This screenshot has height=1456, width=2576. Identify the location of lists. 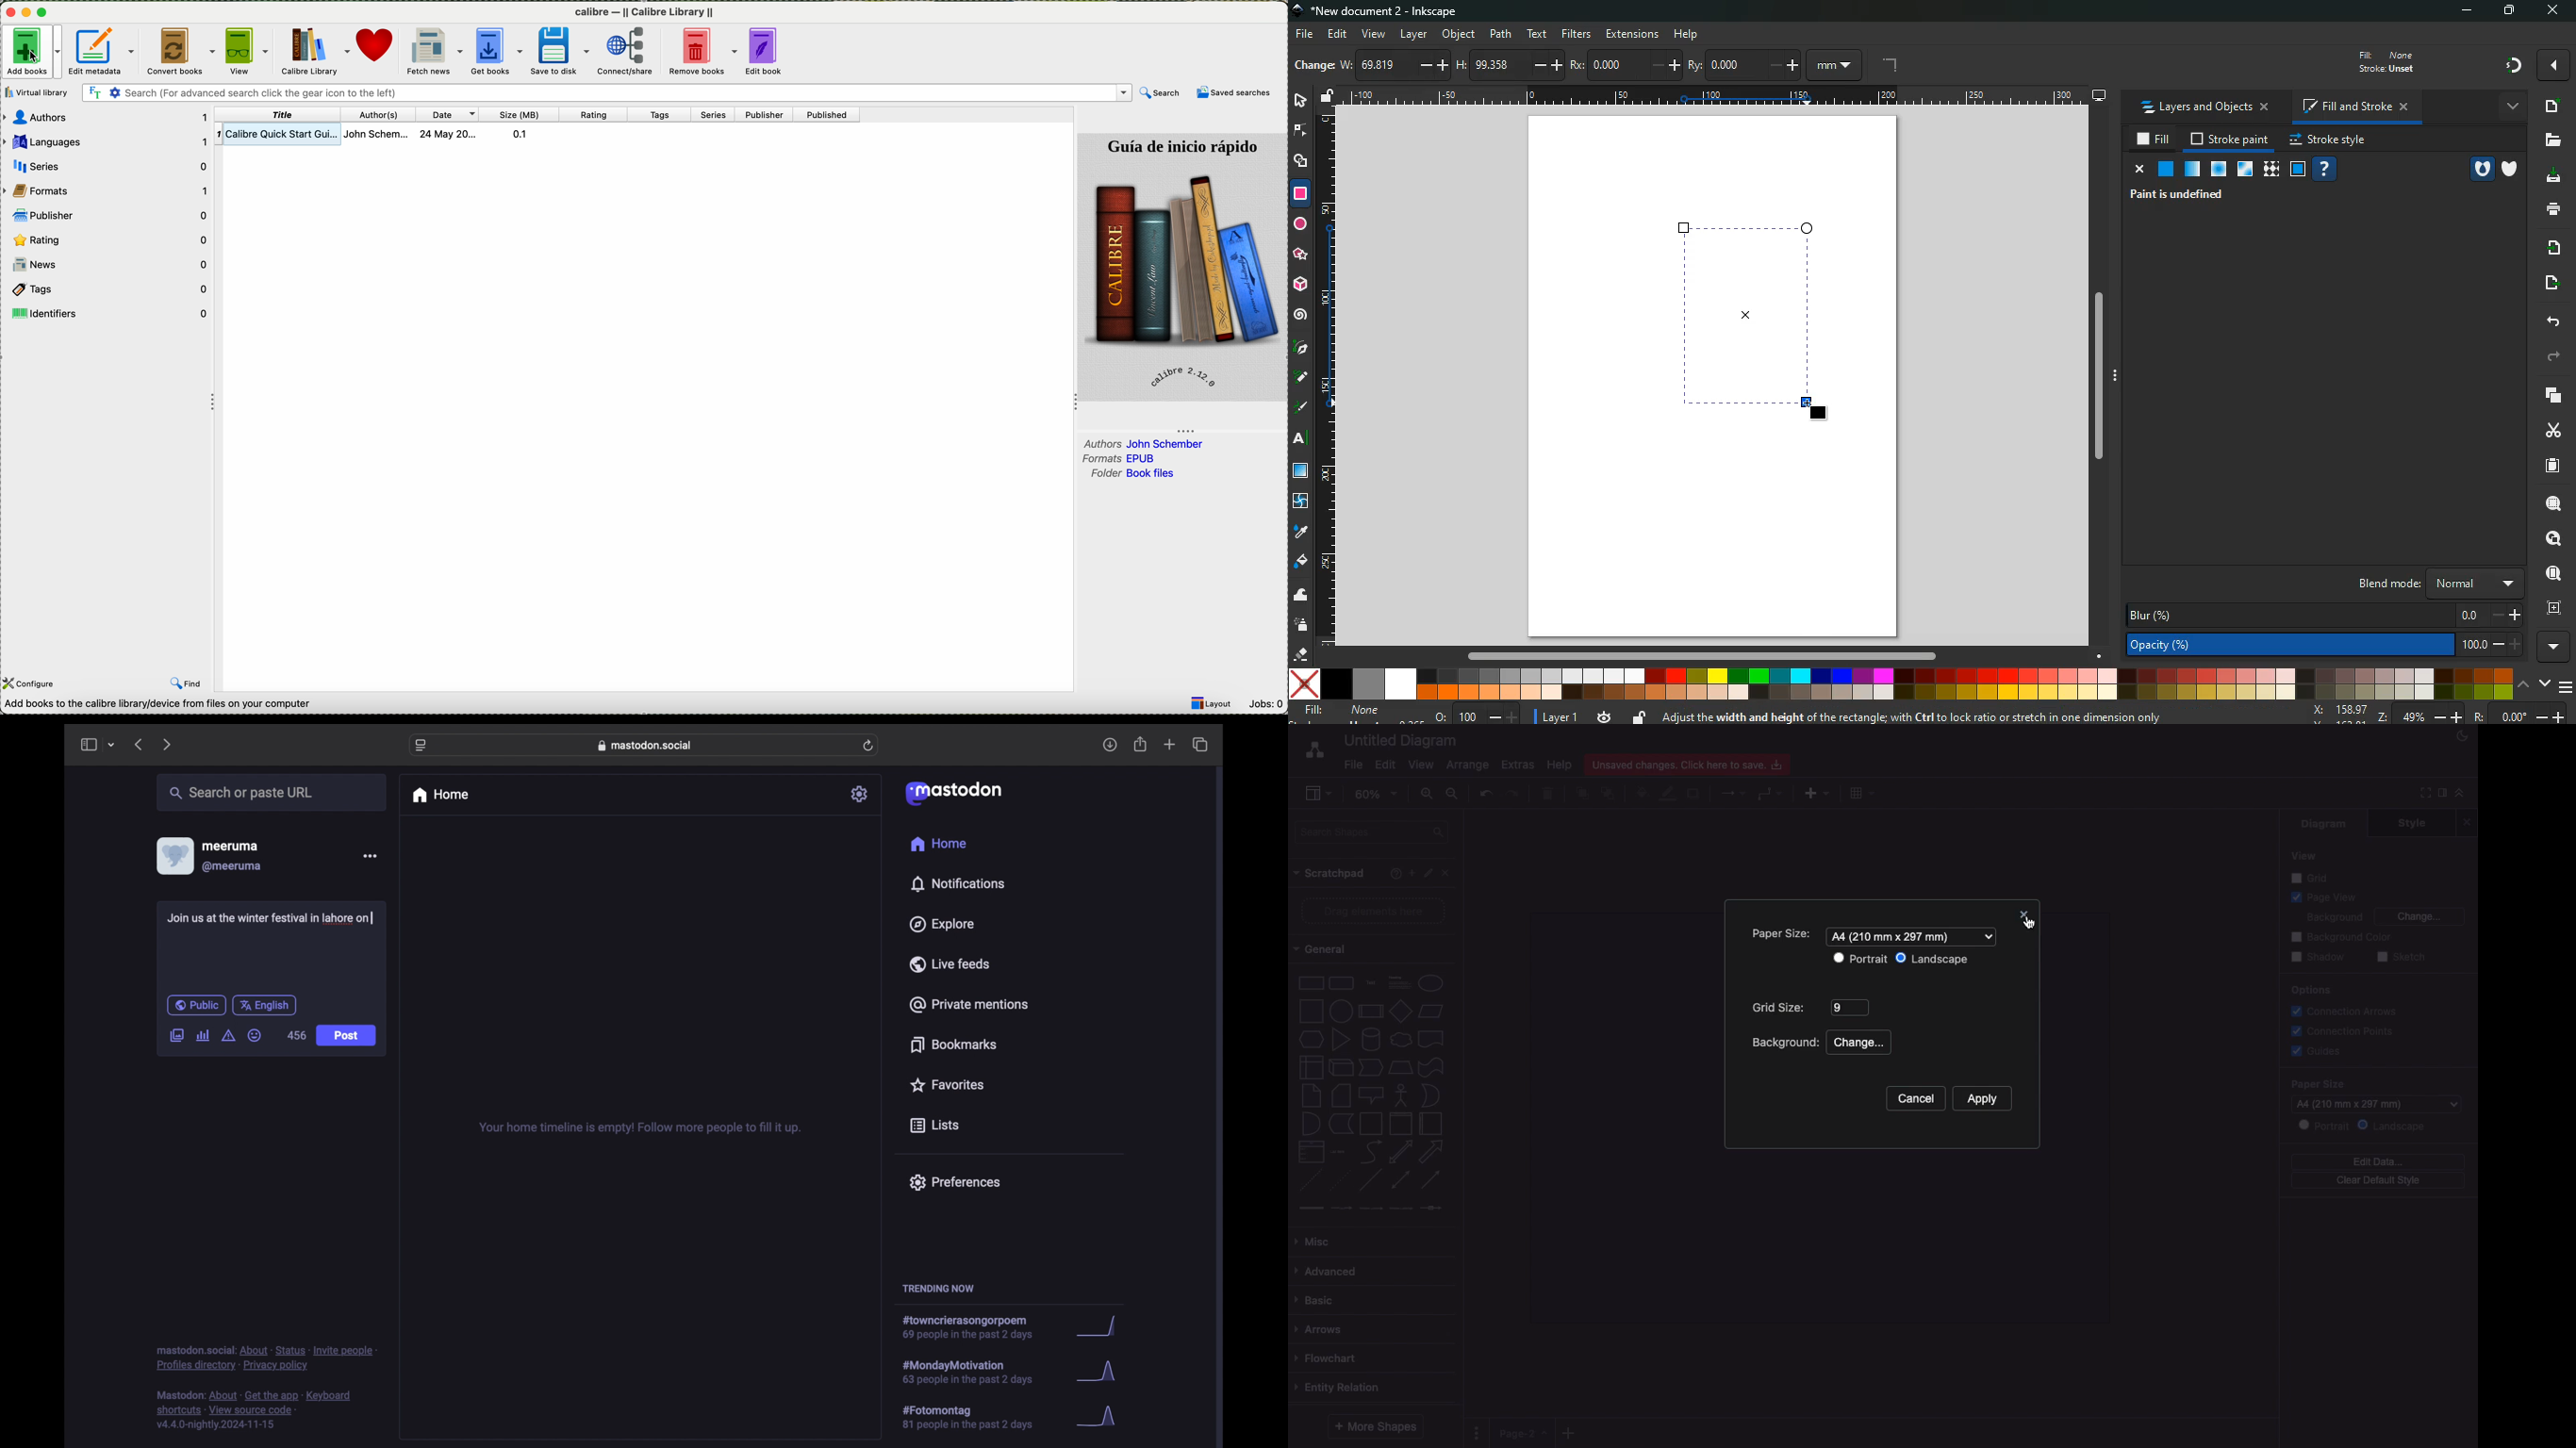
(935, 1126).